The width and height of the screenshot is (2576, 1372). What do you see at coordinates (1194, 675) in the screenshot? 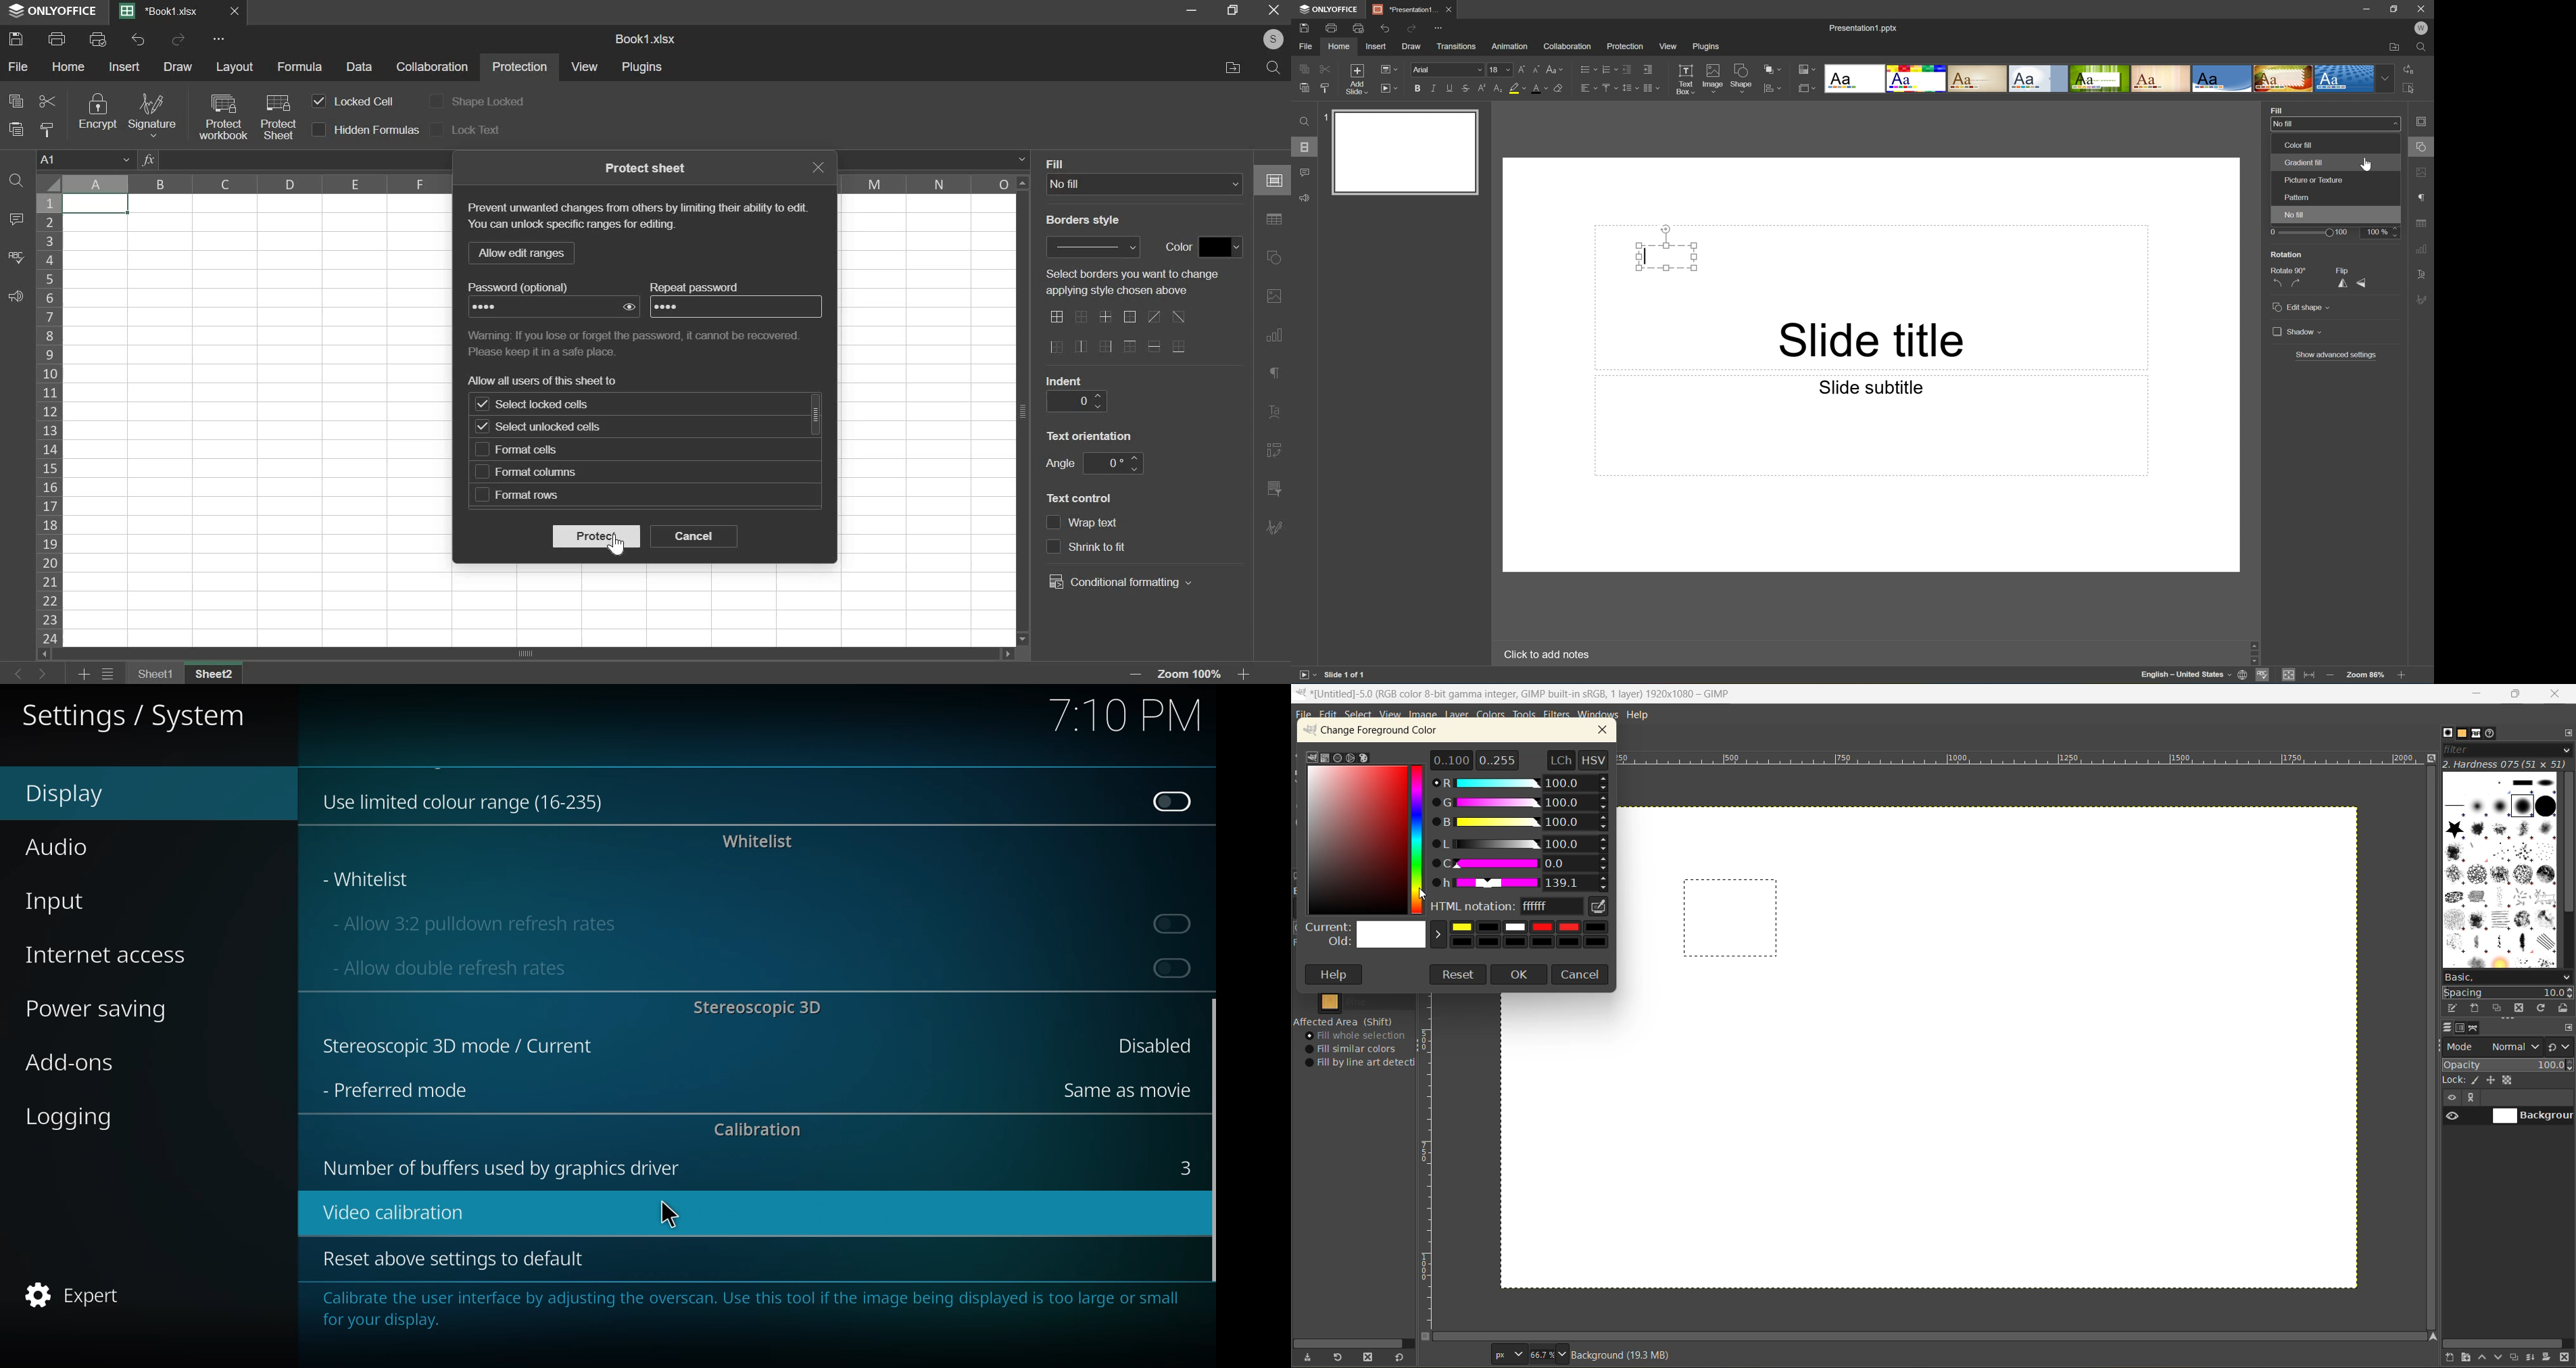
I see `Zoom 100%` at bounding box center [1194, 675].